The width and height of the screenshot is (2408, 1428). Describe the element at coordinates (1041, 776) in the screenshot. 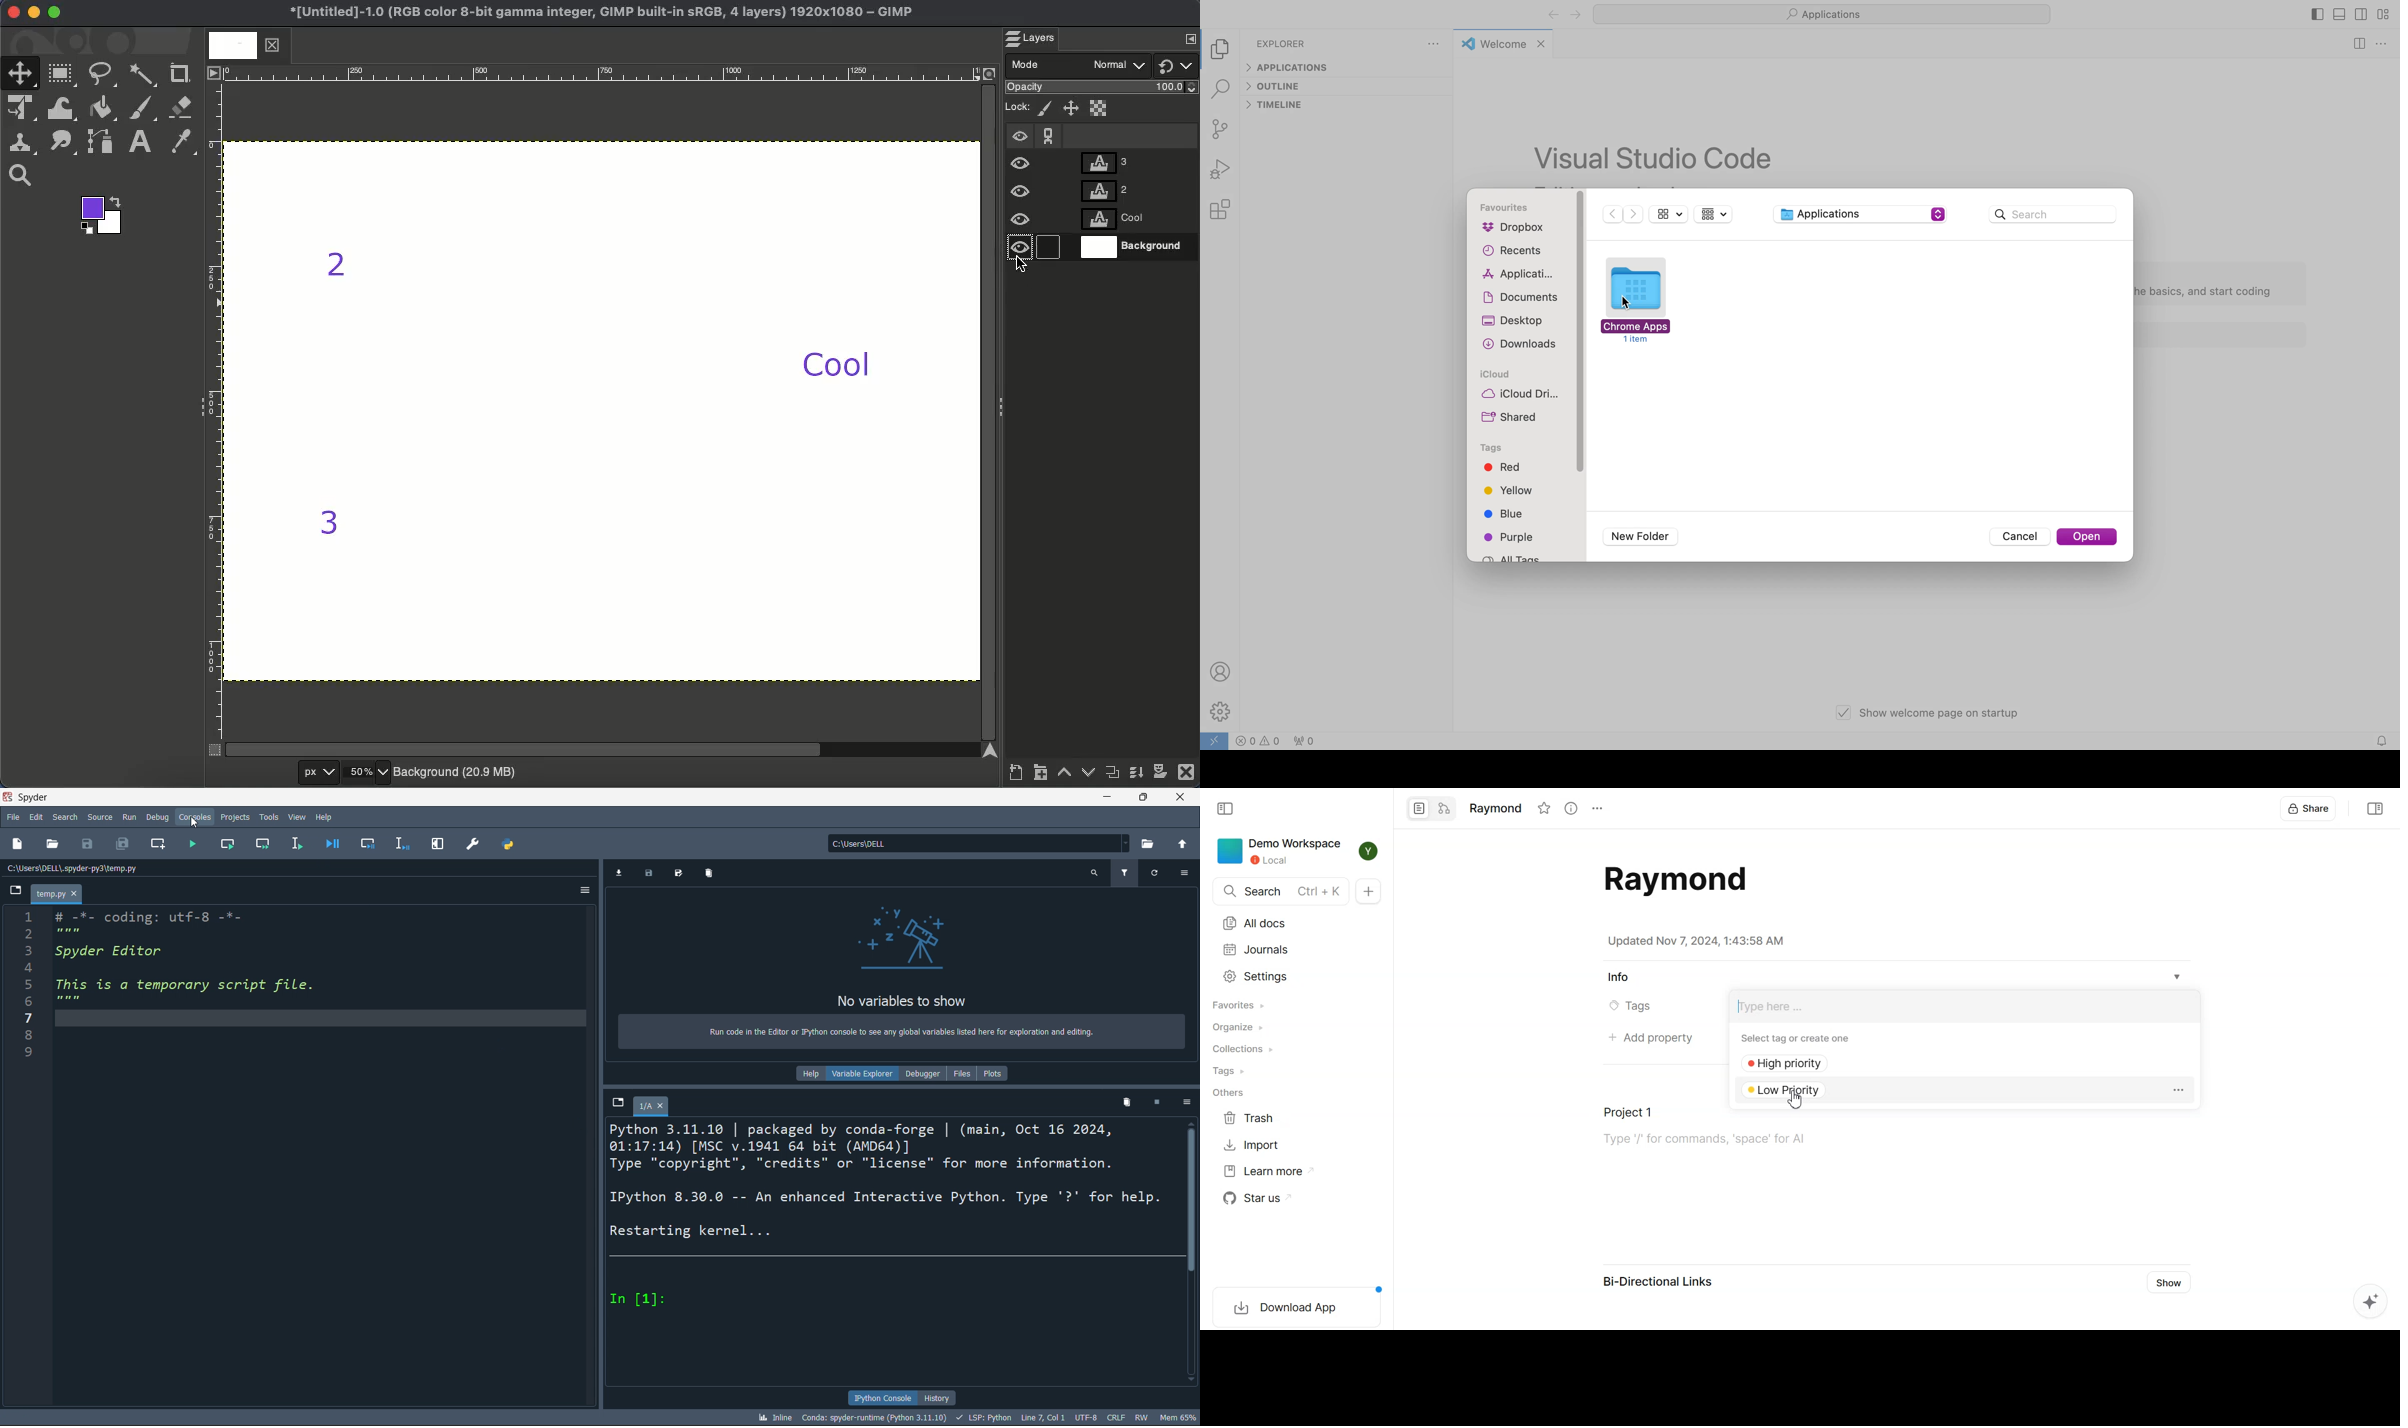

I see `Create new layer group` at that location.